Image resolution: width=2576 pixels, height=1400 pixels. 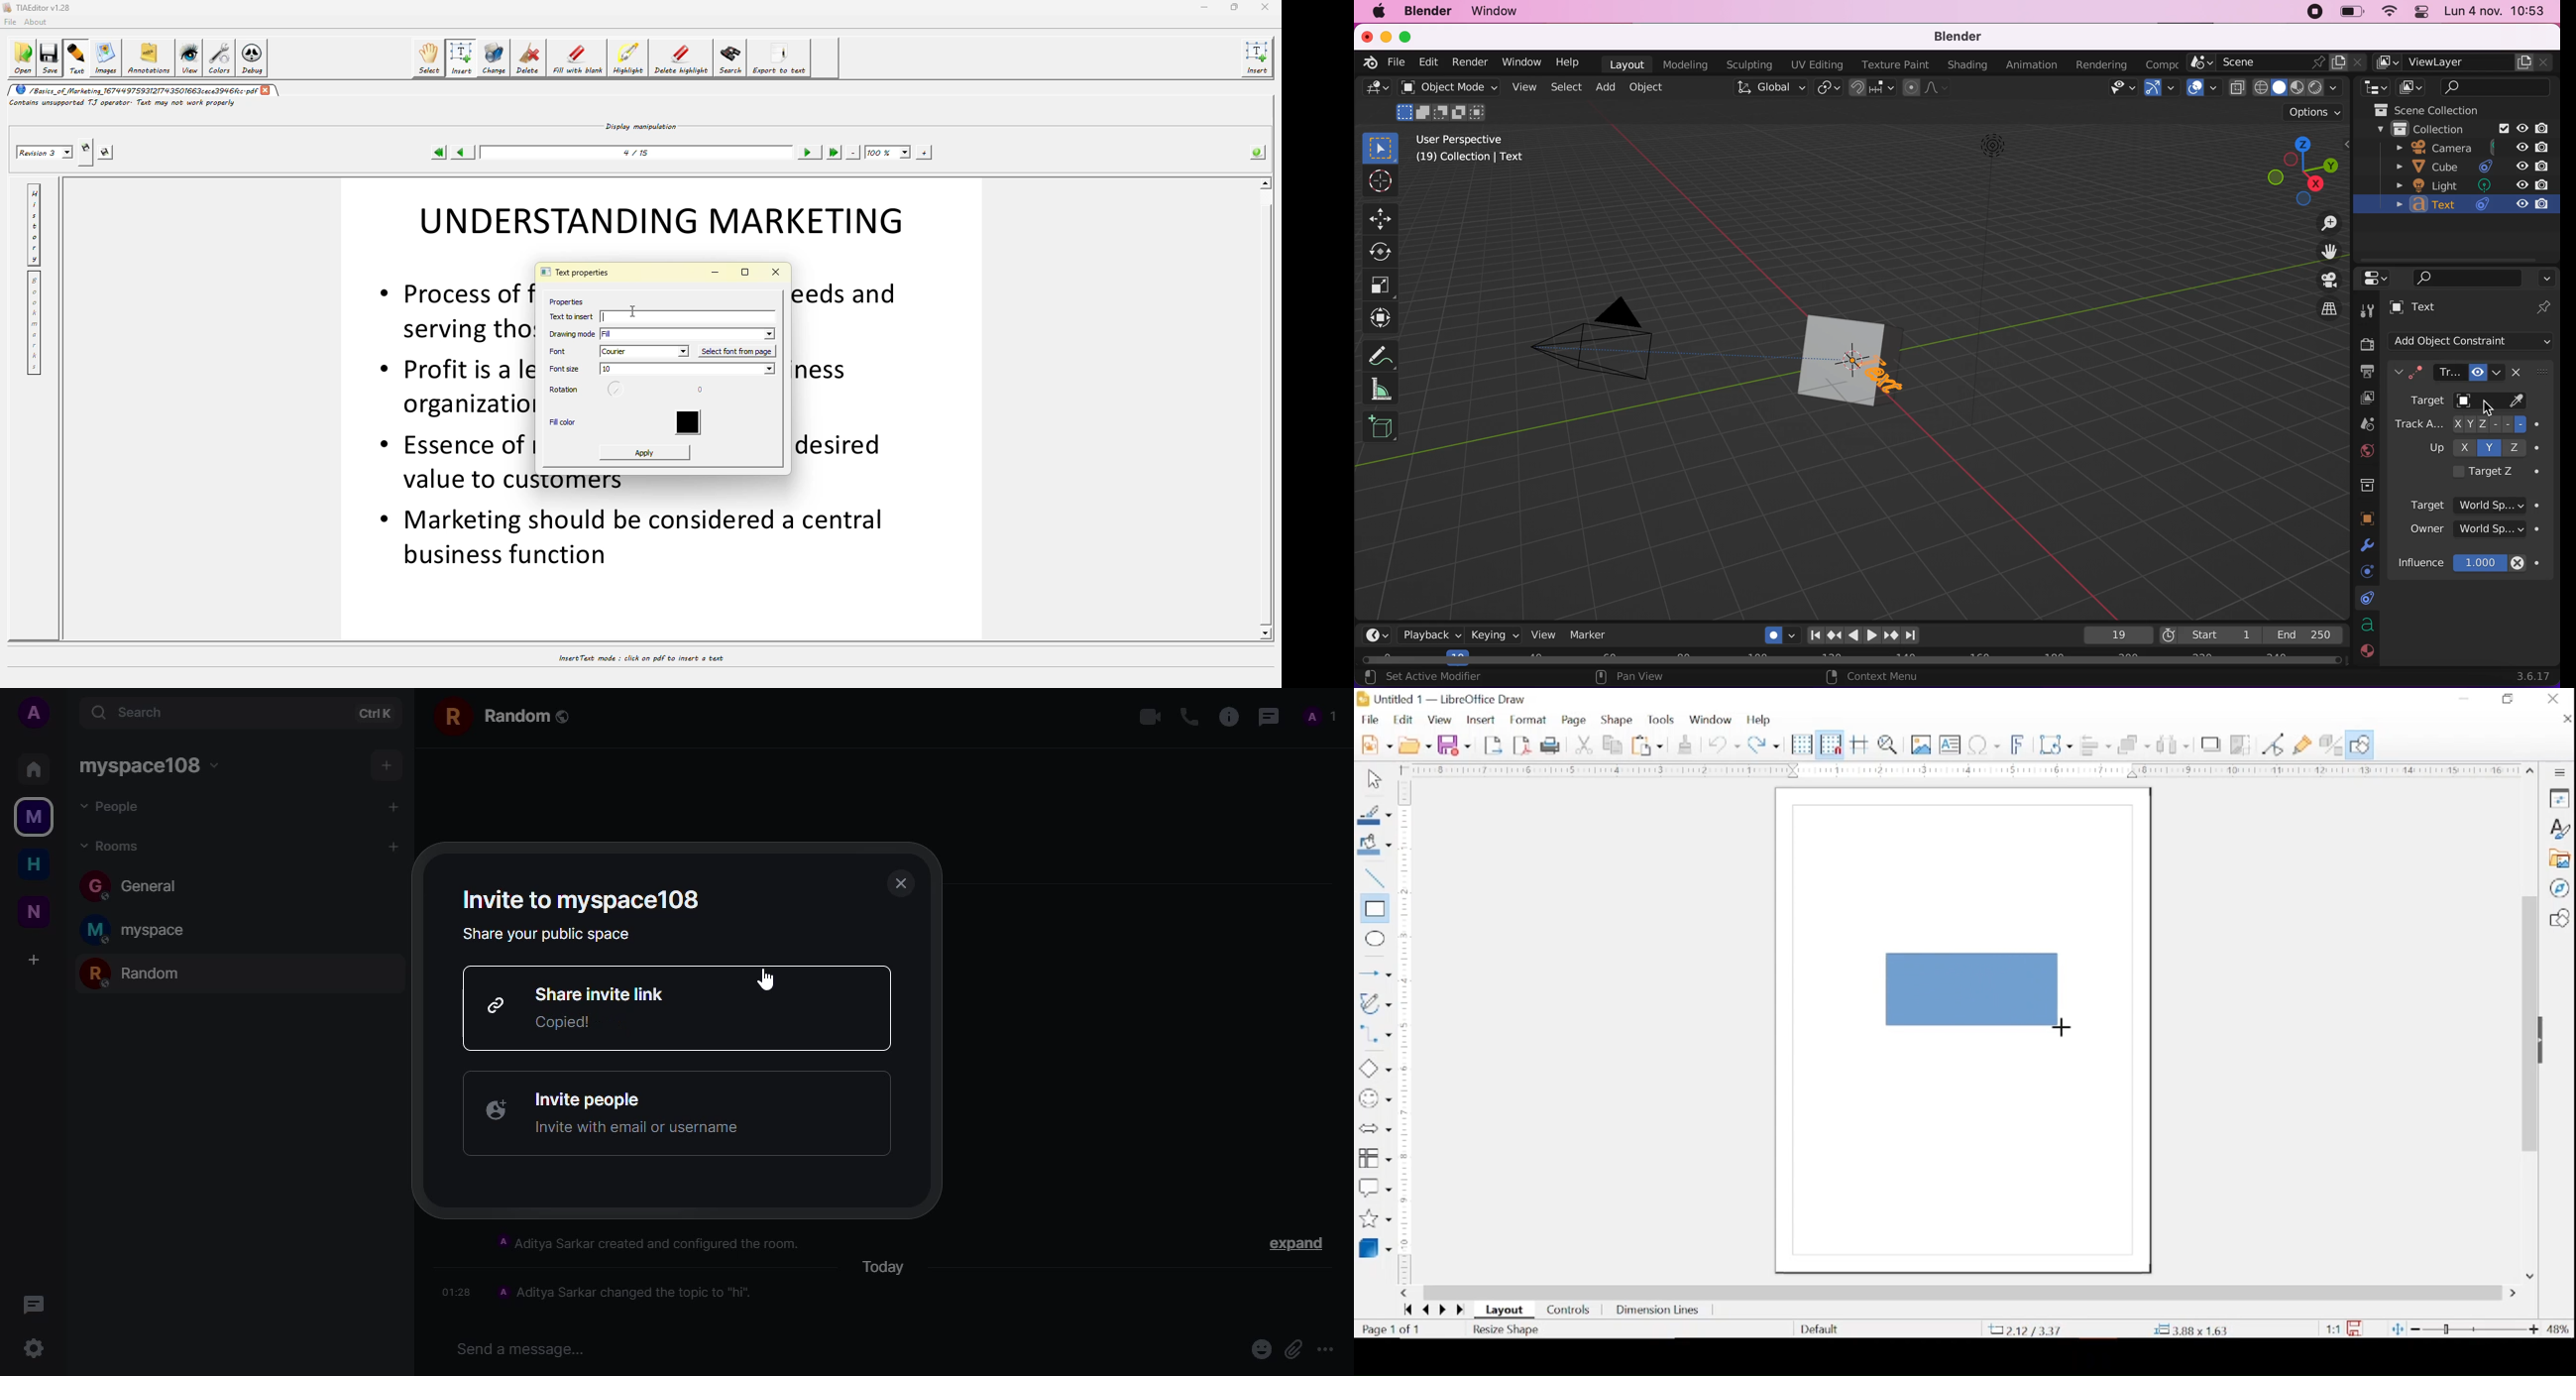 What do you see at coordinates (2560, 1329) in the screenshot?
I see `zoom level` at bounding box center [2560, 1329].